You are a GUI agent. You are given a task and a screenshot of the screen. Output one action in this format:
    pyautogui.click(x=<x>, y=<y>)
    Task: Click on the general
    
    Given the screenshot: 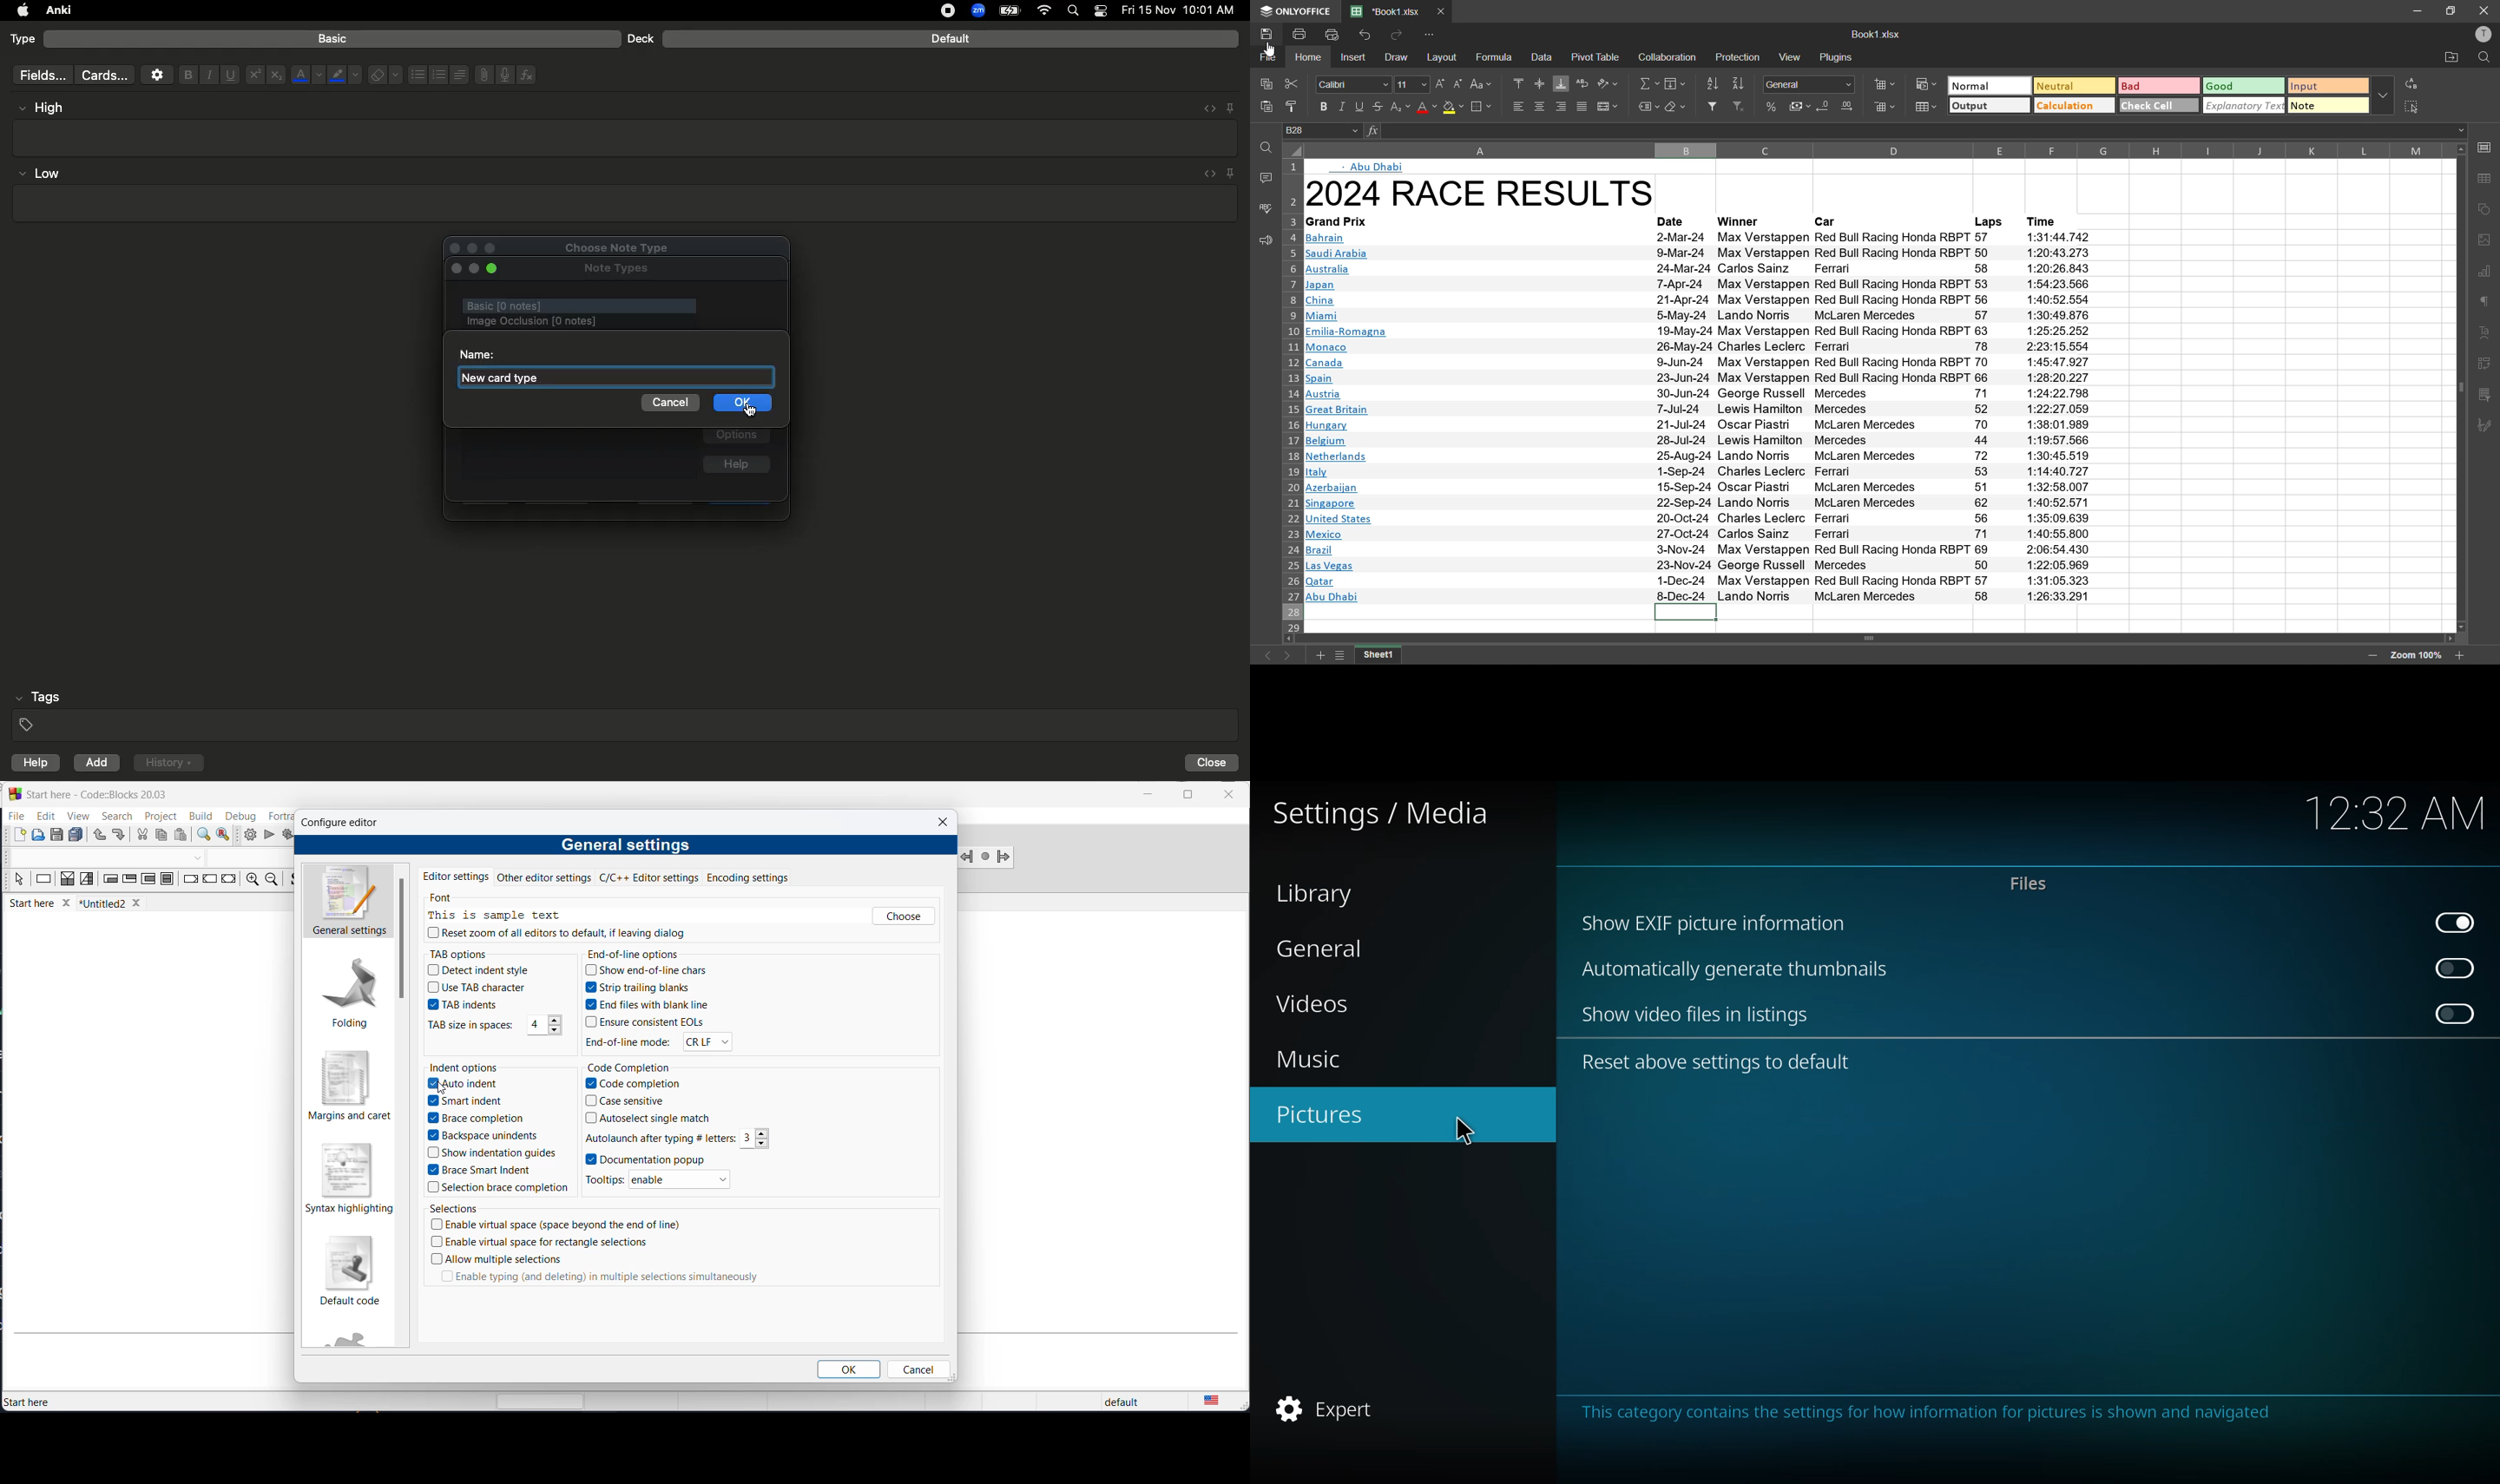 What is the action you would take?
    pyautogui.click(x=1322, y=947)
    